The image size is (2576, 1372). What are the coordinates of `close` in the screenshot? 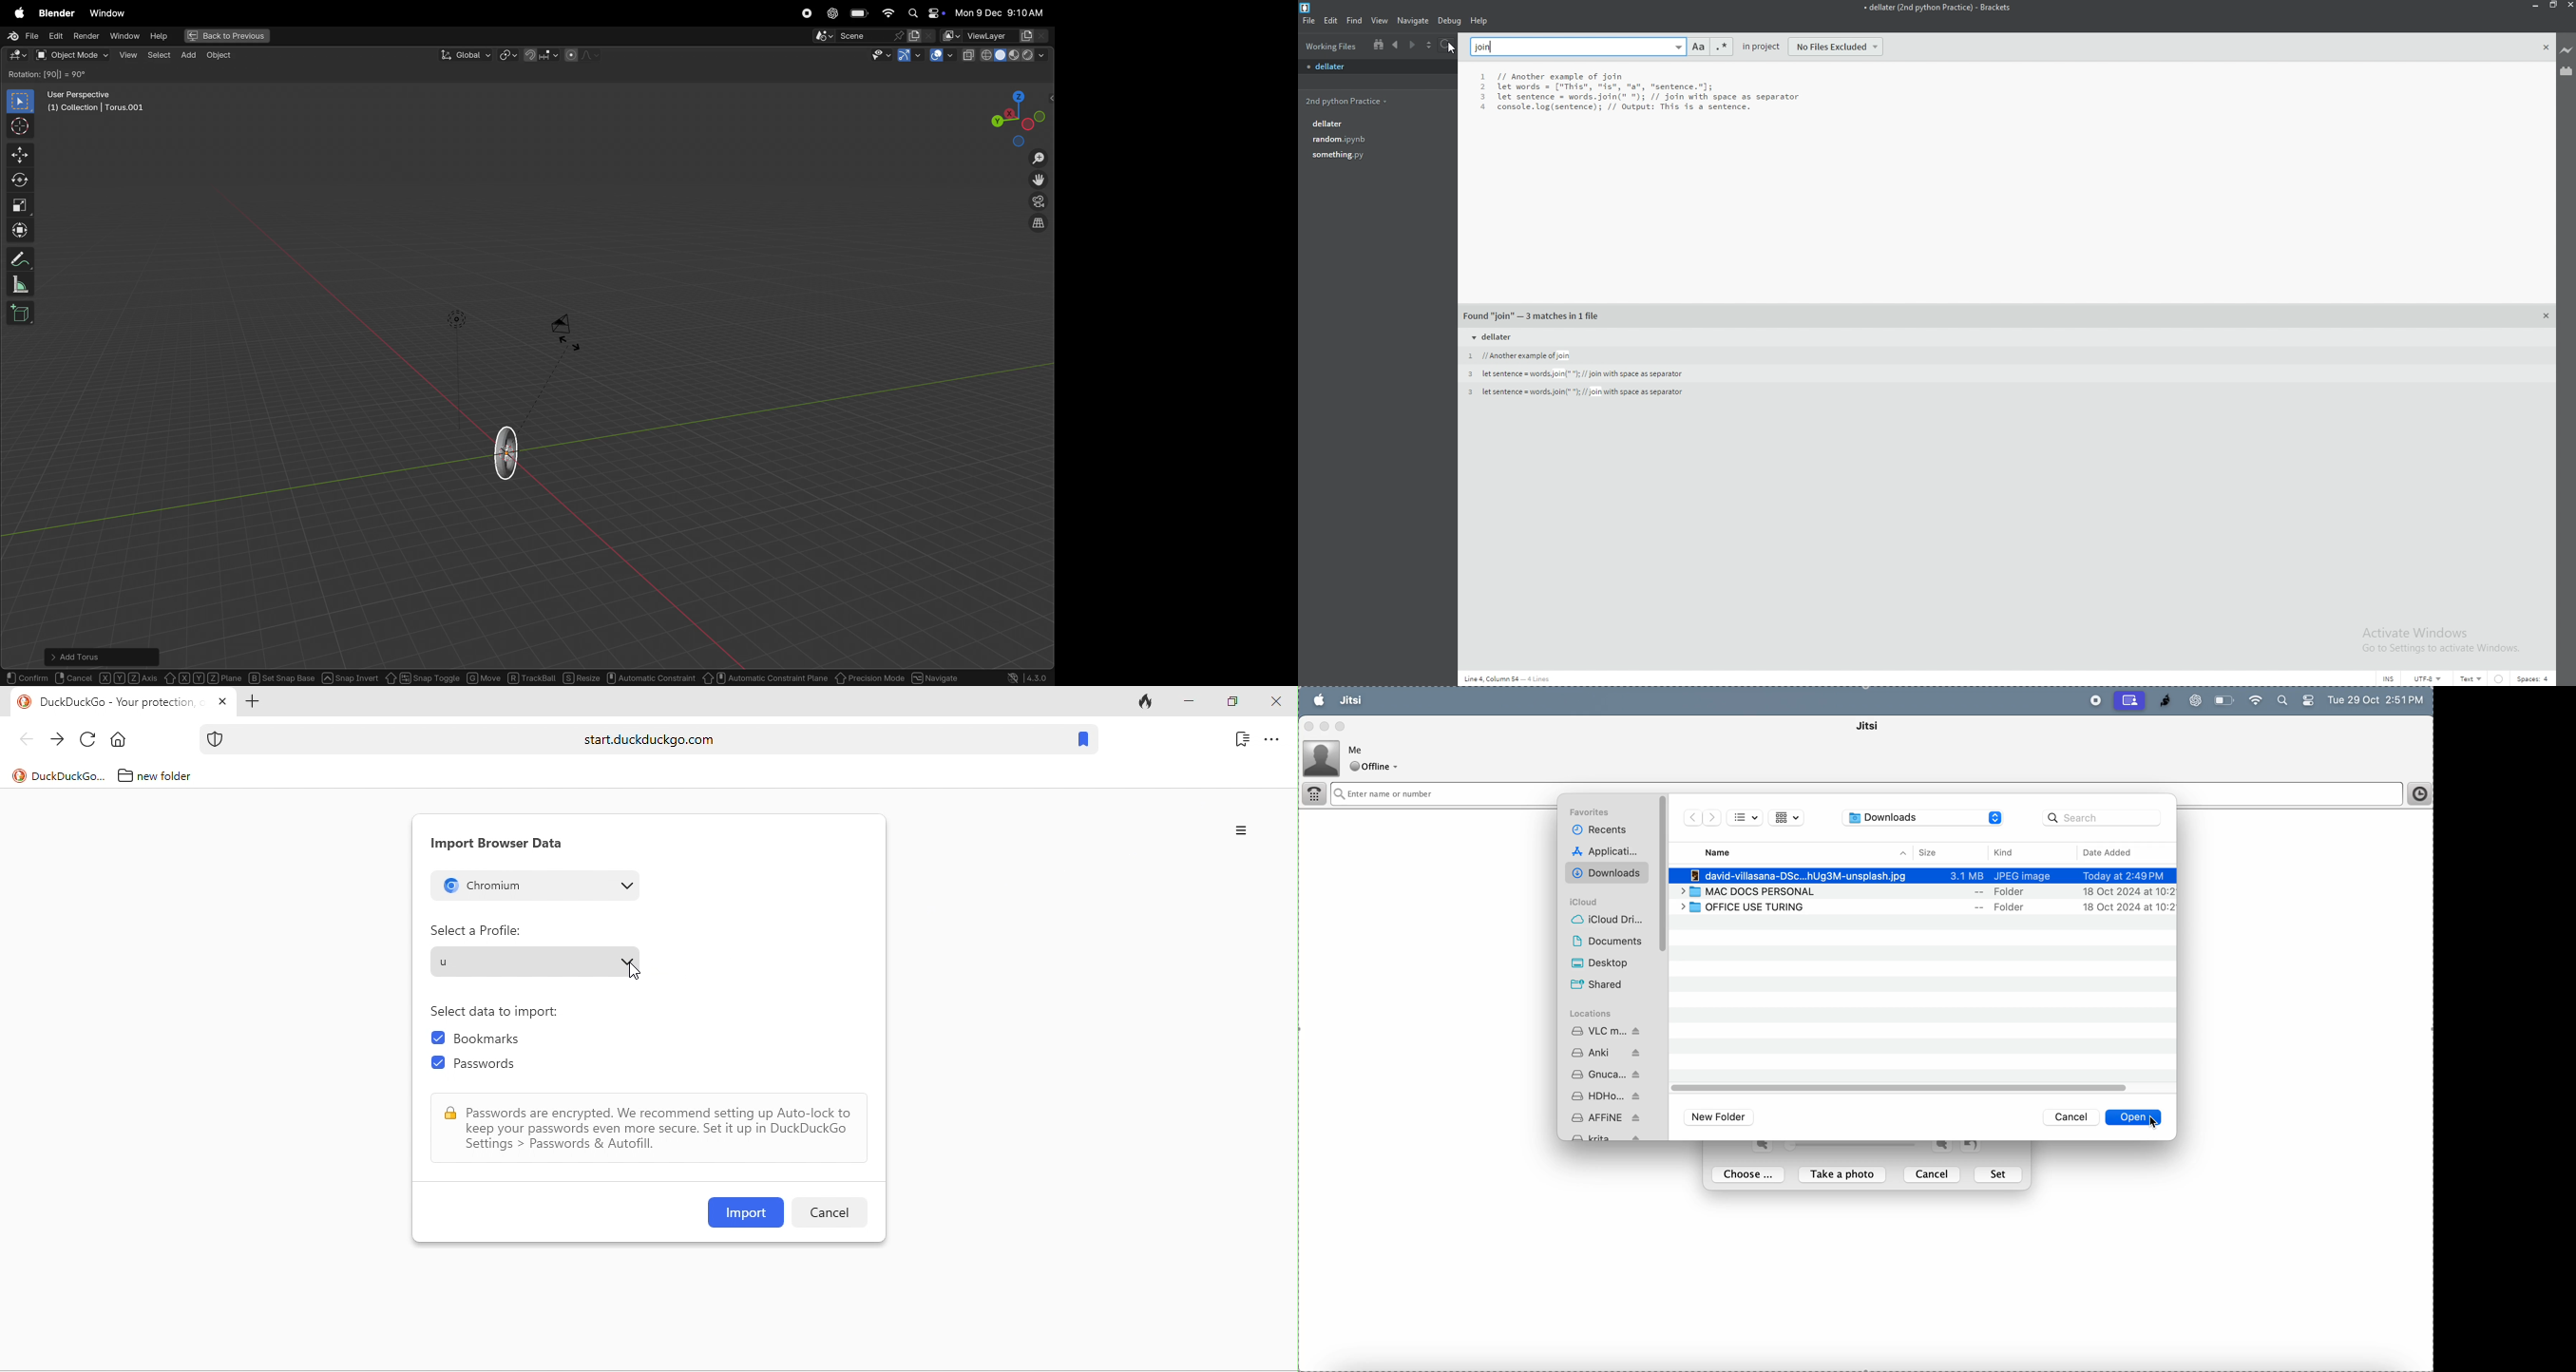 It's located at (2569, 5).